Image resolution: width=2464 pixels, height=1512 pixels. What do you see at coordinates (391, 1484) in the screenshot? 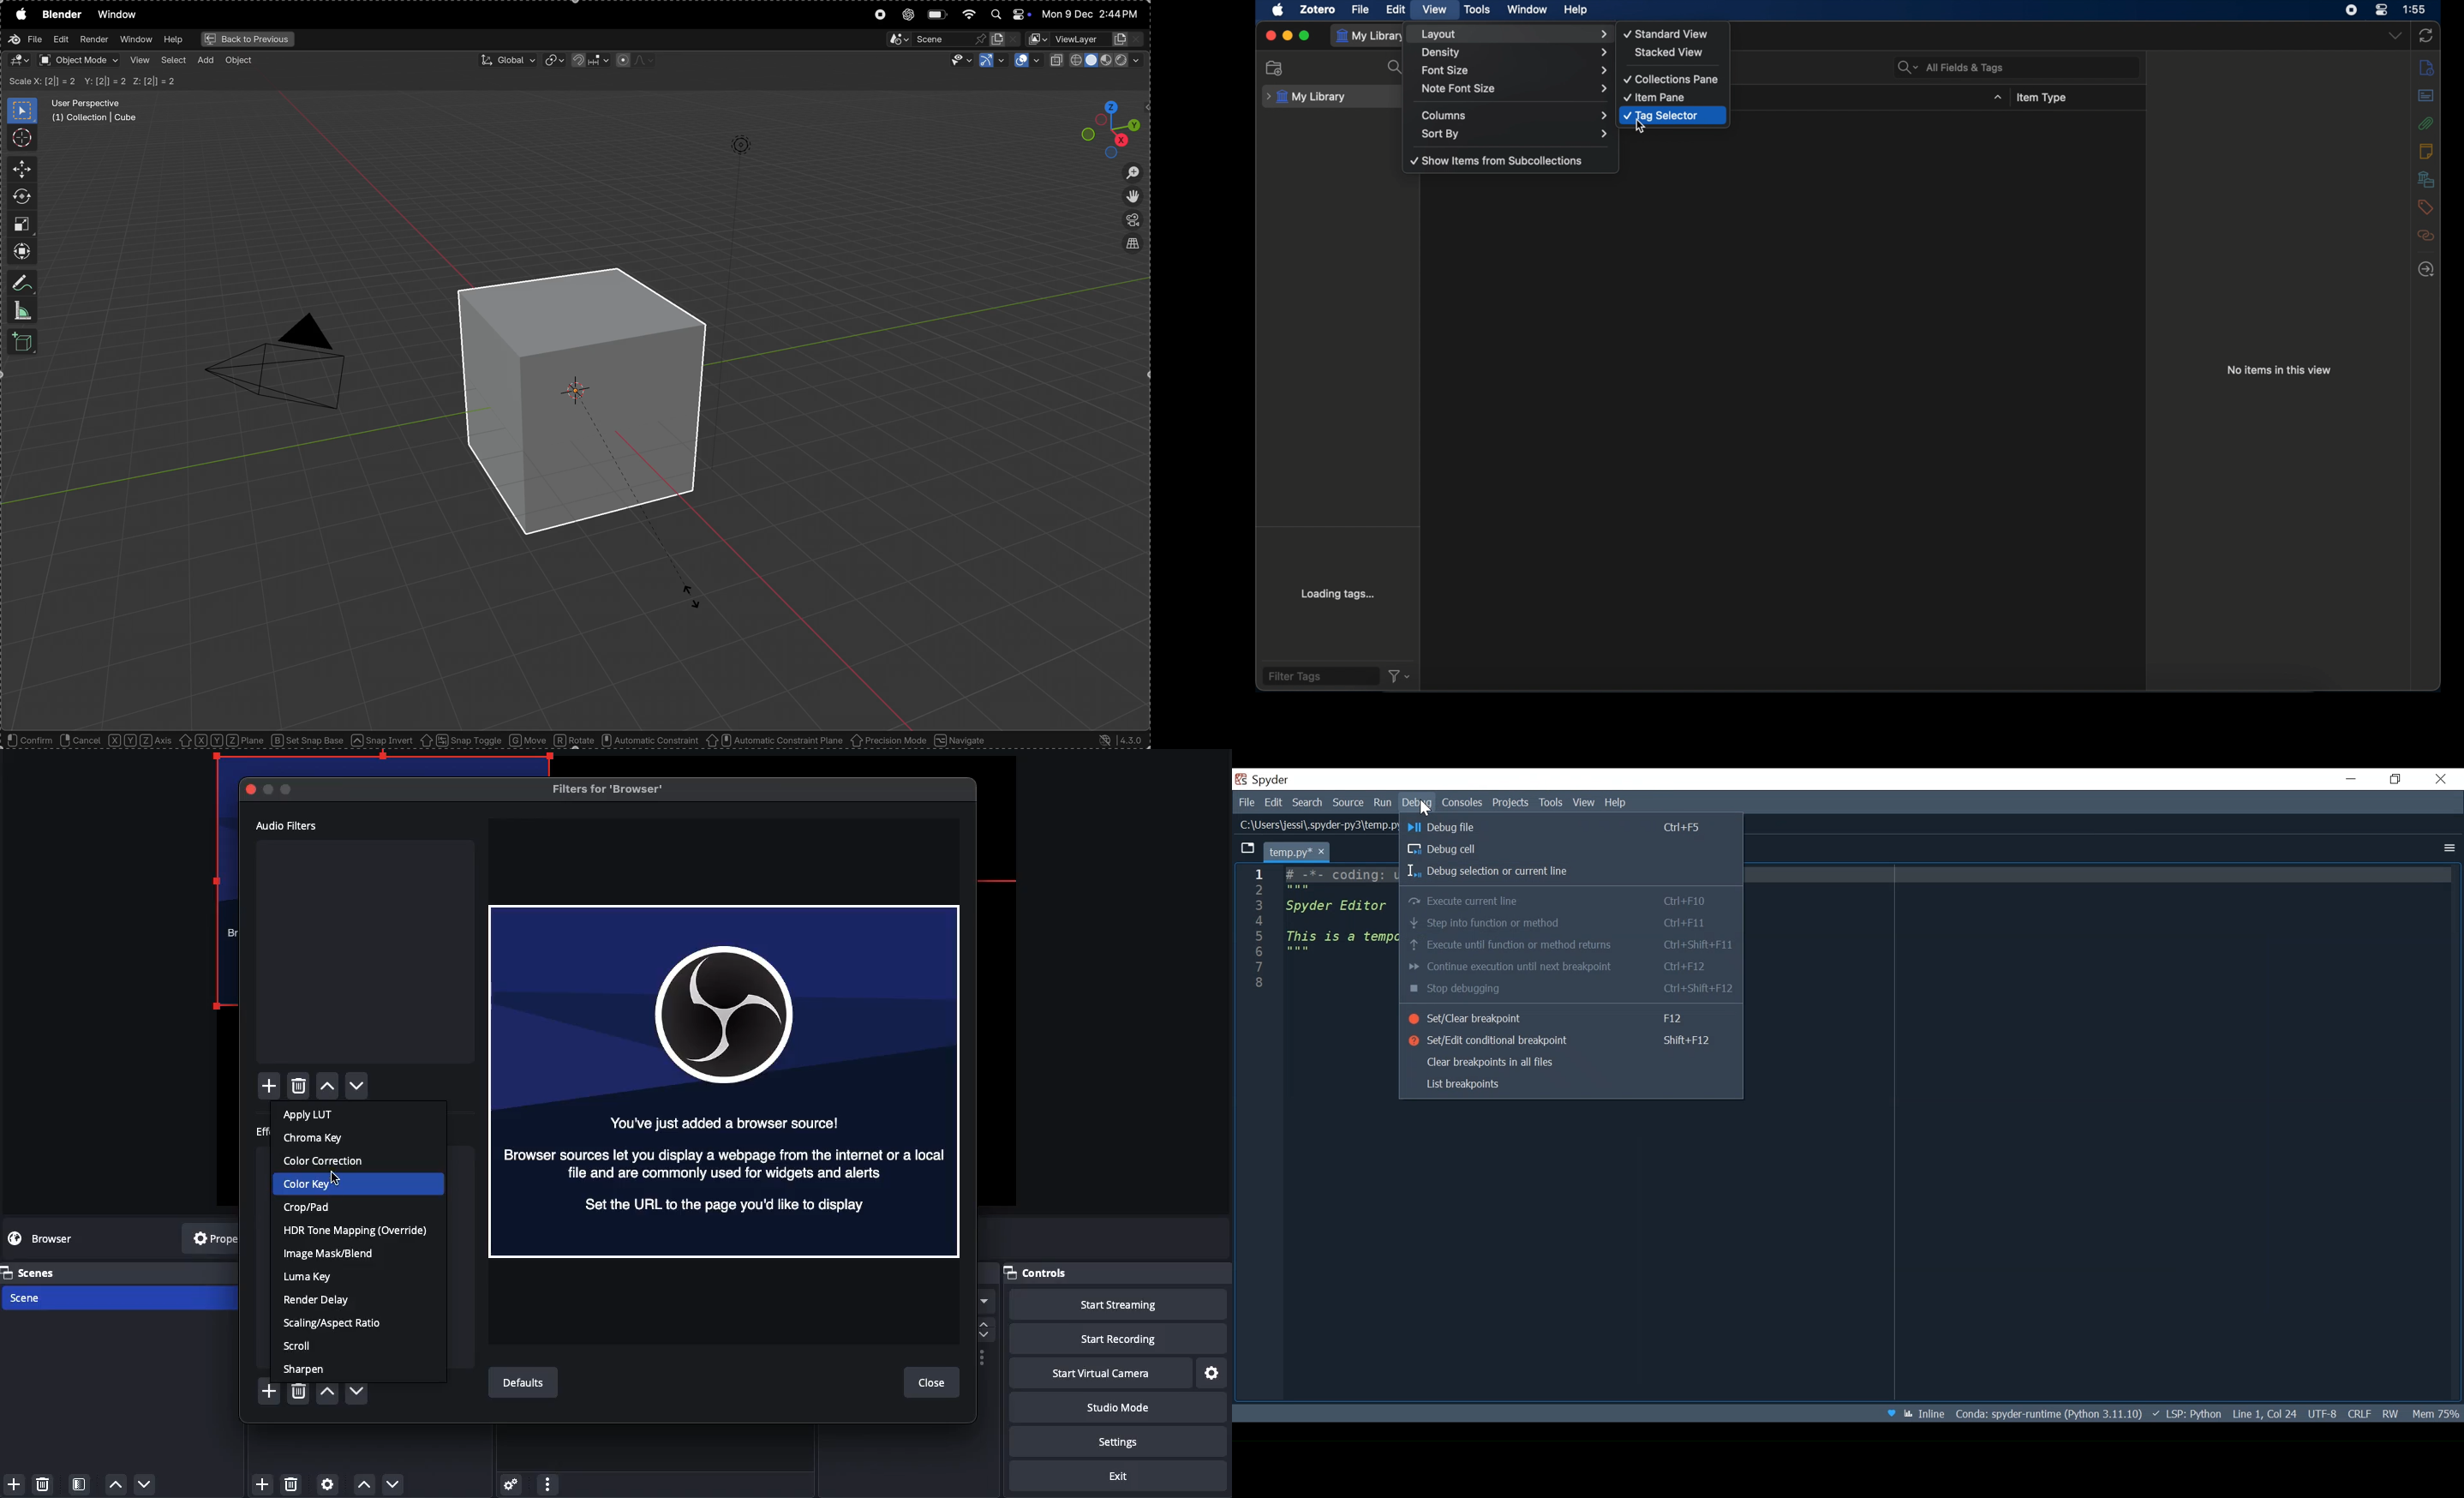
I see `Move down` at bounding box center [391, 1484].